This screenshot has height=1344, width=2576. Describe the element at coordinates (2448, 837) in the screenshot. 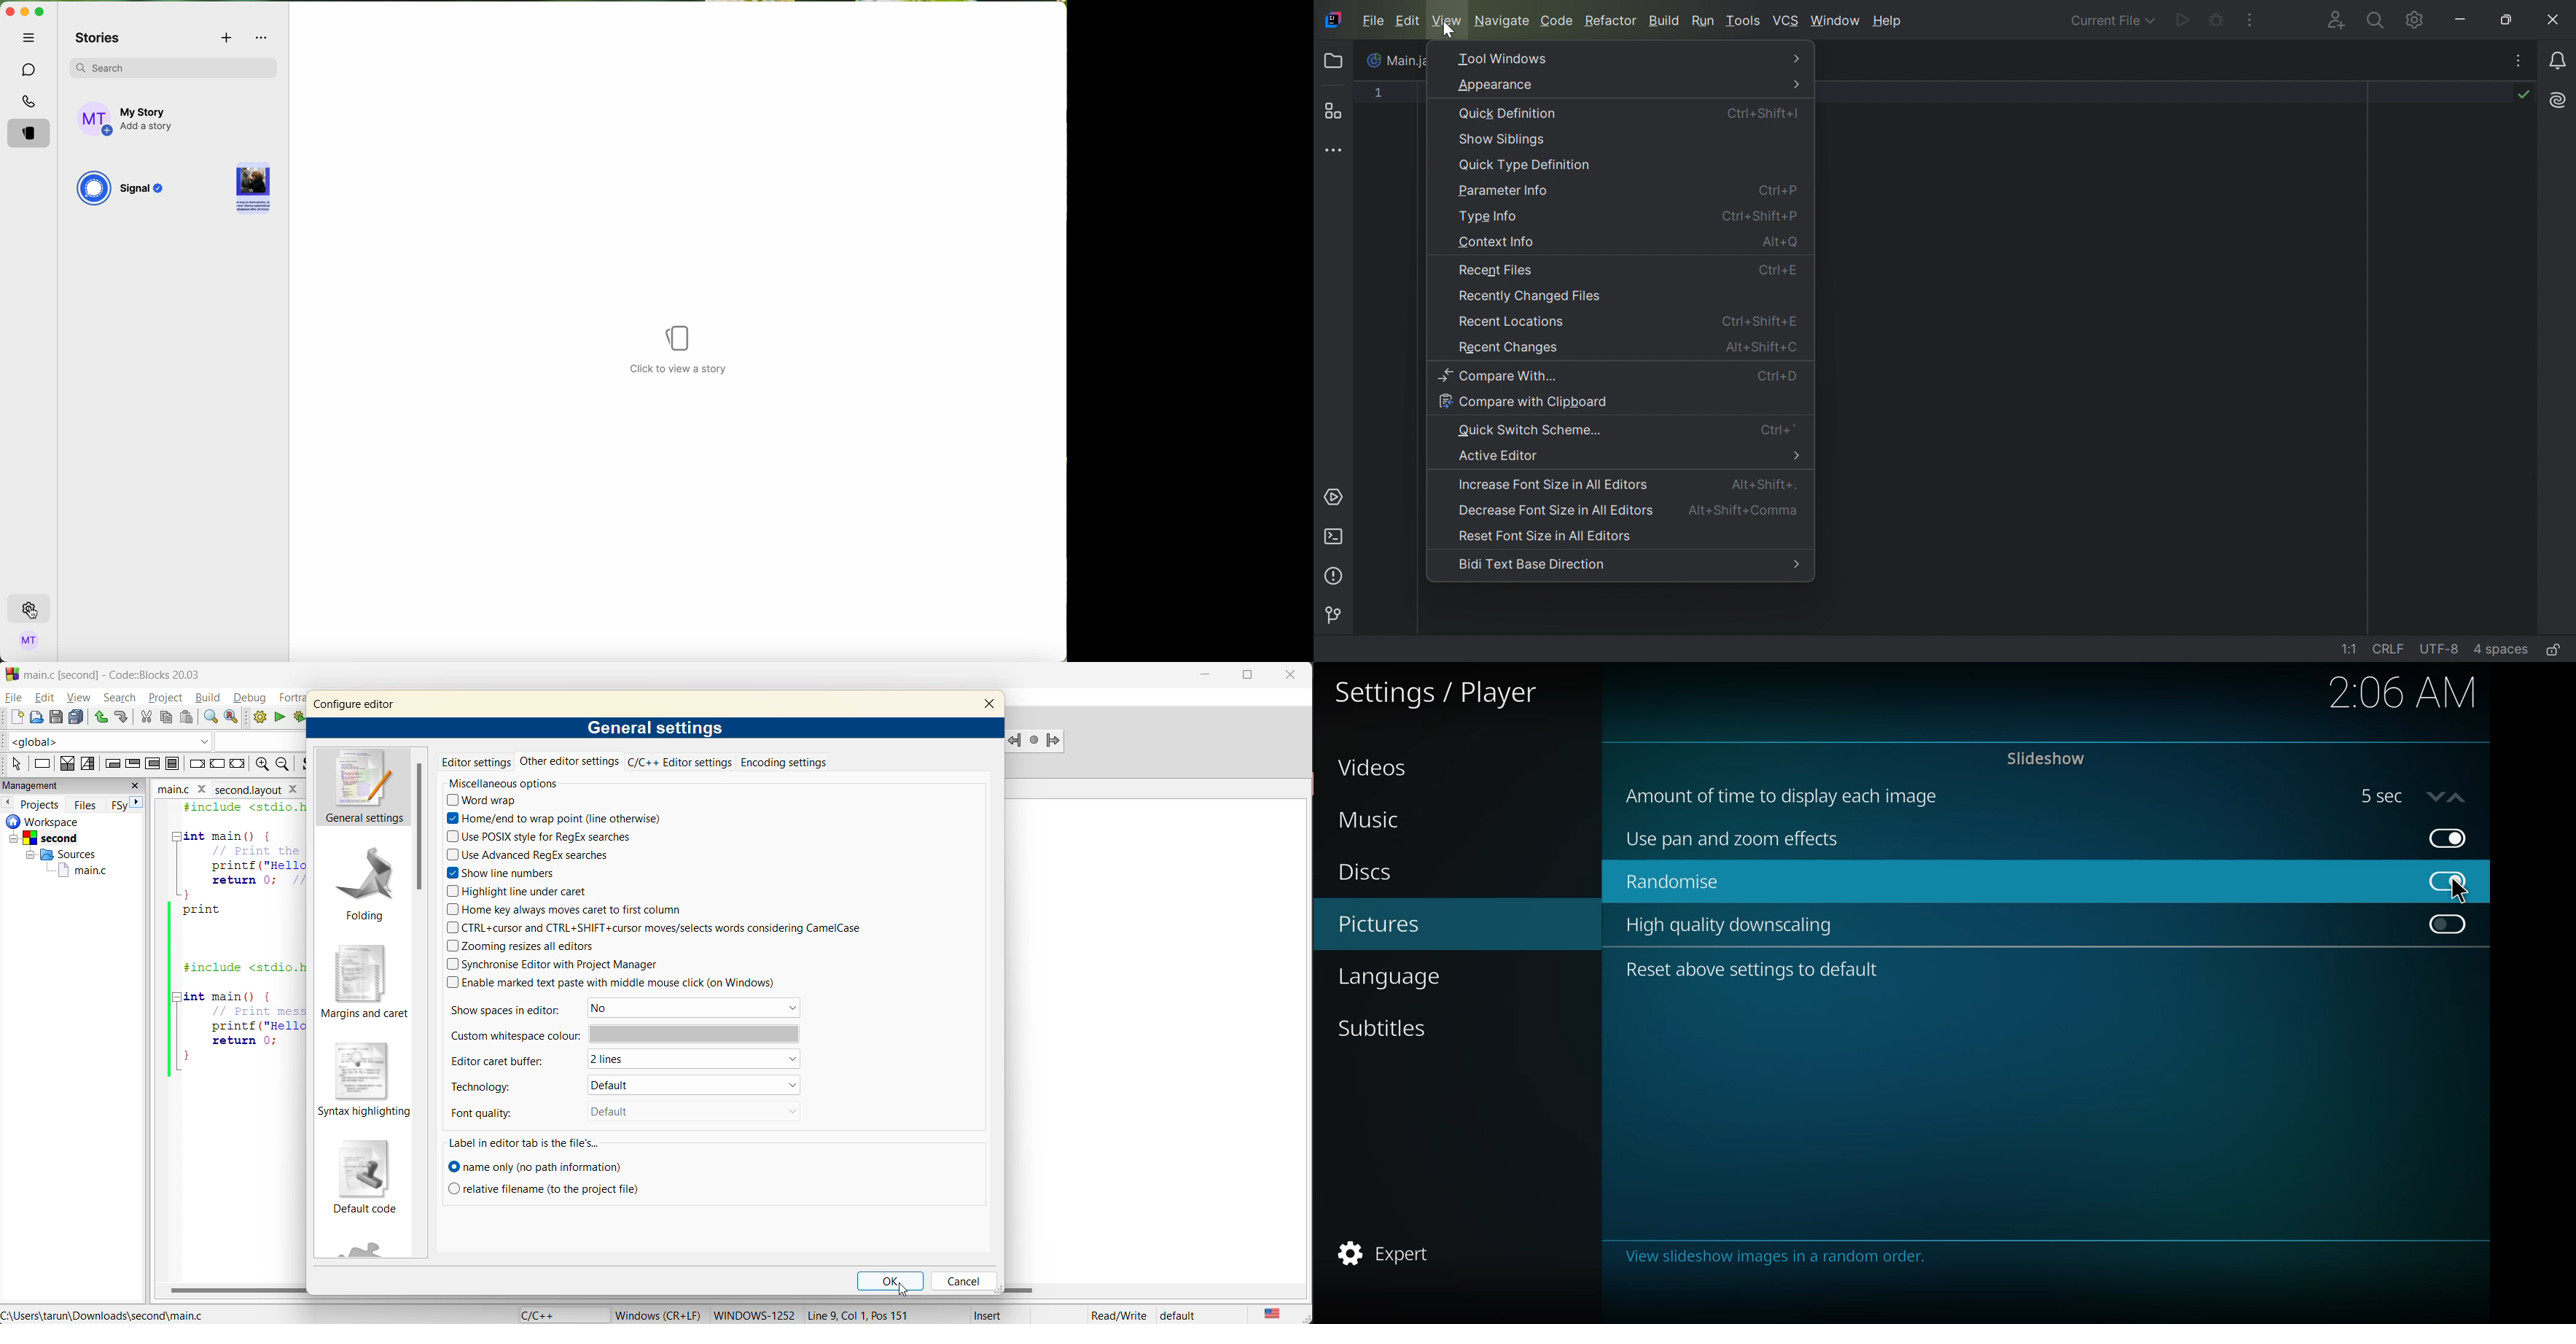

I see `enabled` at that location.